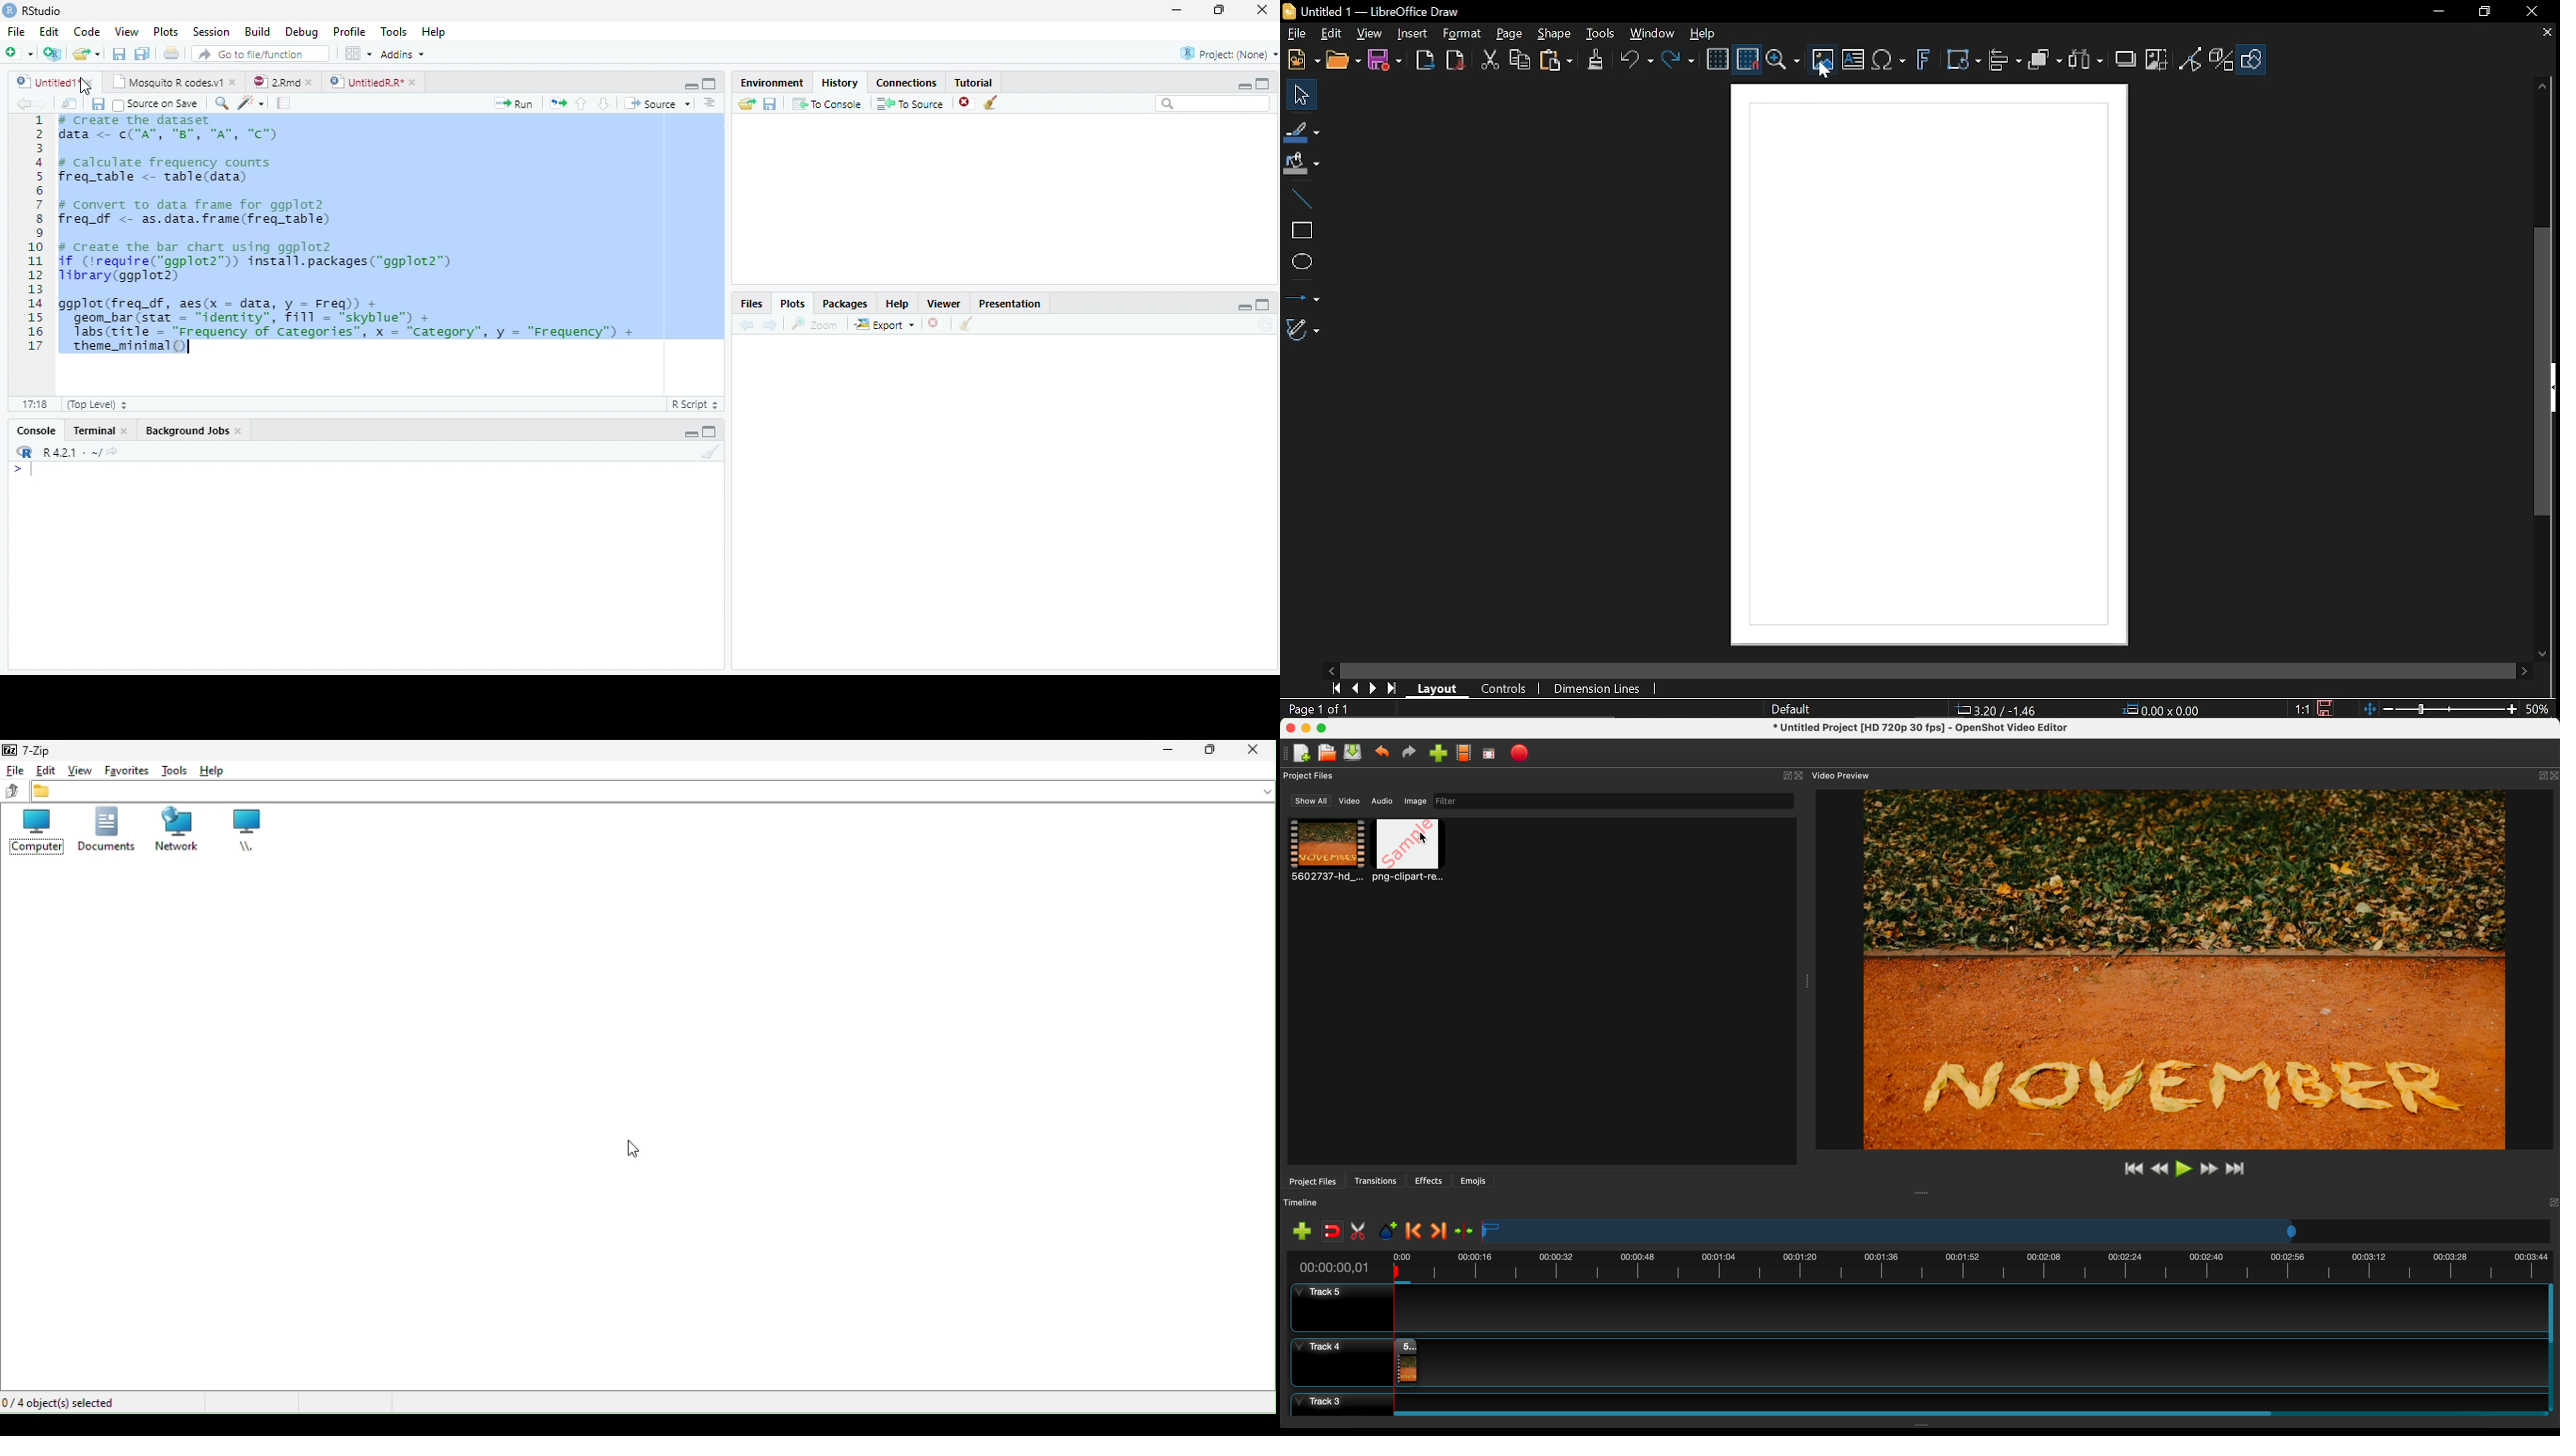  Describe the element at coordinates (1361, 1233) in the screenshot. I see `enable razor` at that location.